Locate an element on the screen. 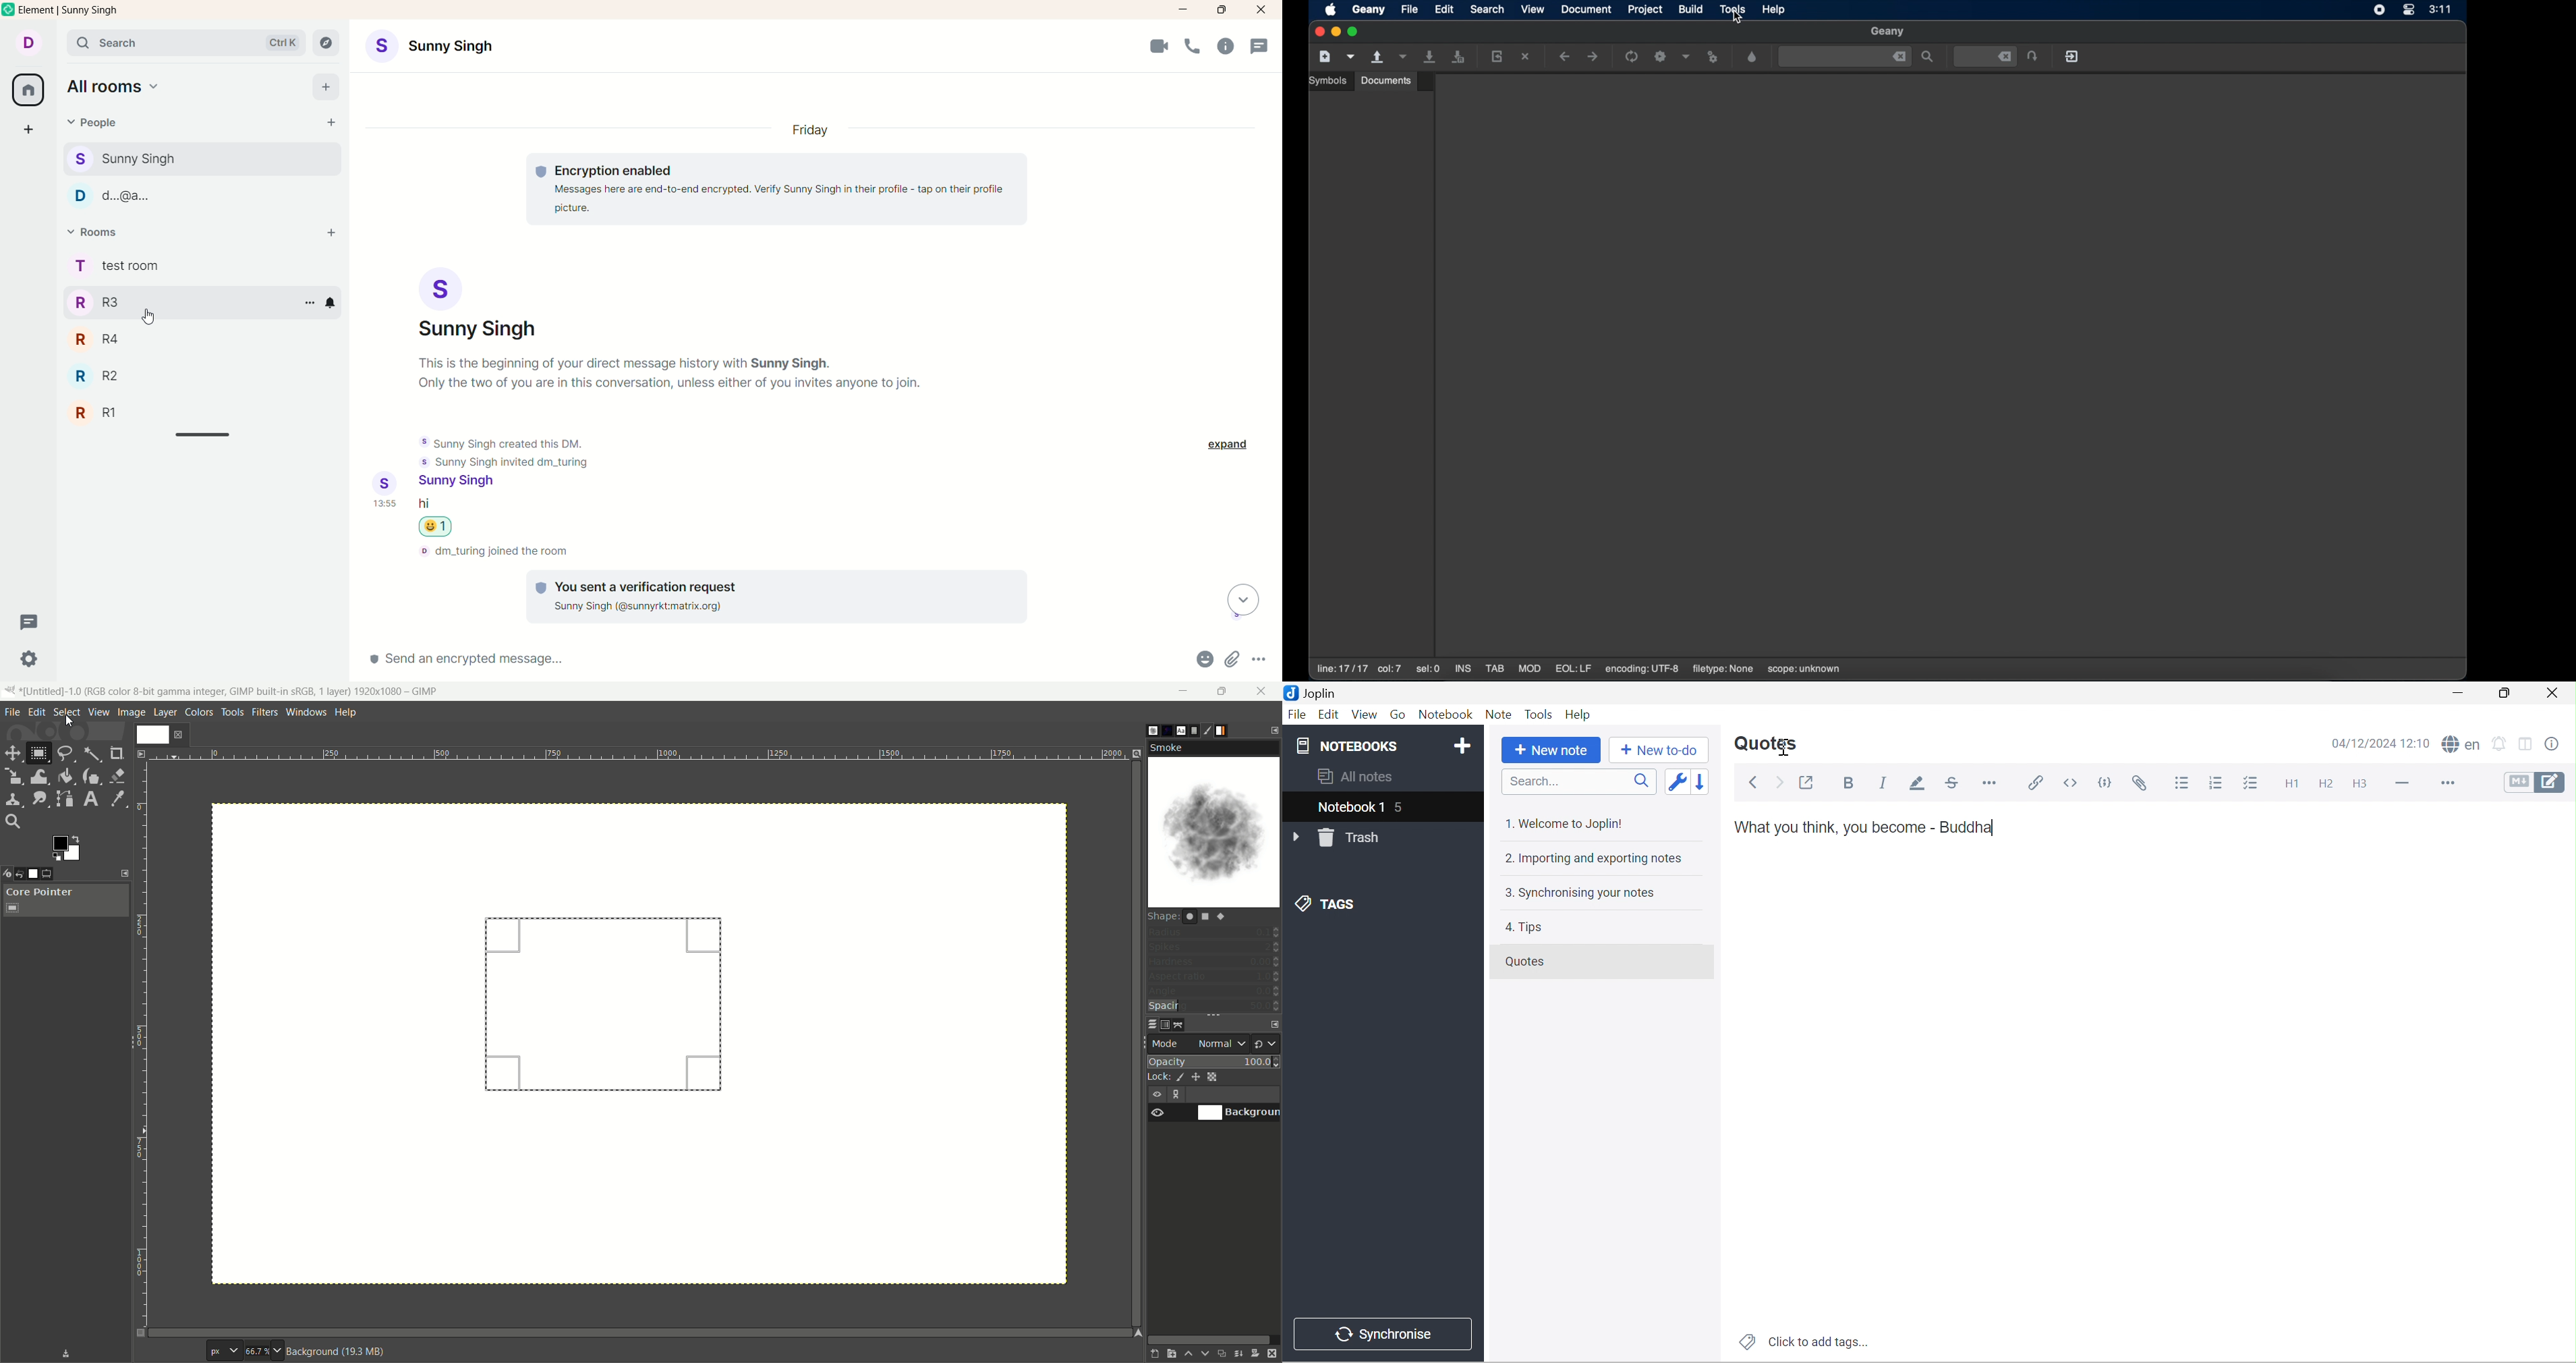  spell checker is located at coordinates (2459, 744).